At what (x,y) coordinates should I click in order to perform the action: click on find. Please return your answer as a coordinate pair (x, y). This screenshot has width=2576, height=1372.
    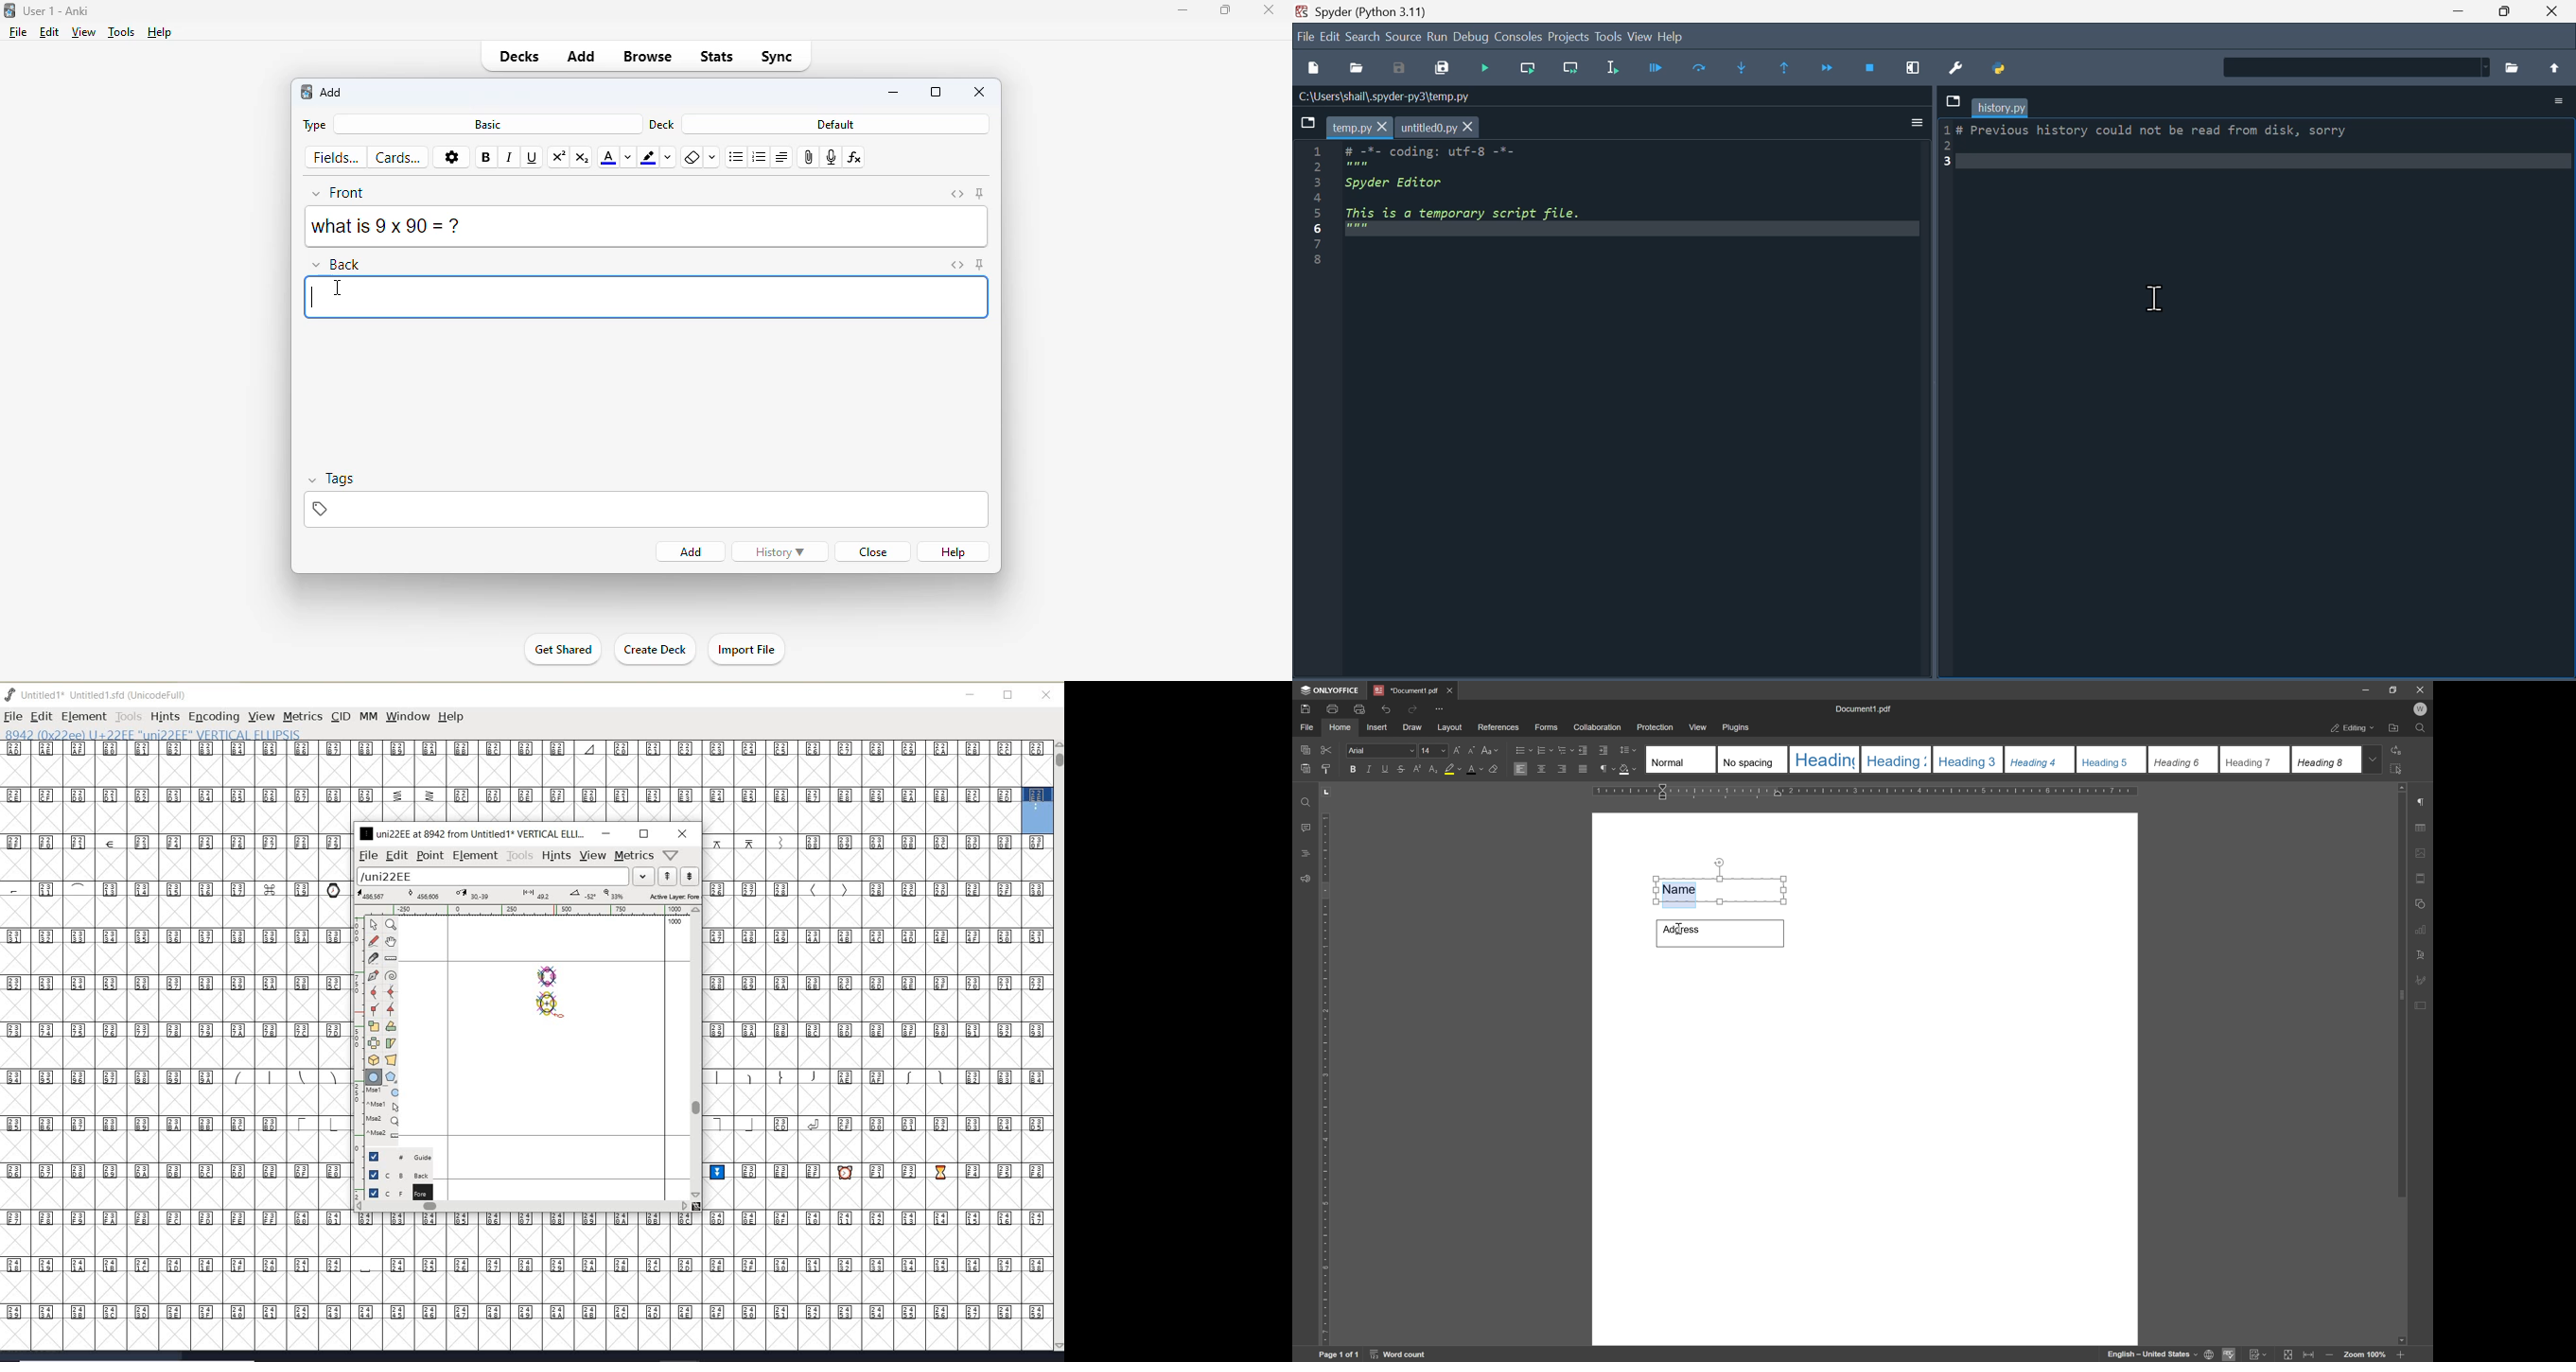
    Looking at the image, I should click on (1304, 799).